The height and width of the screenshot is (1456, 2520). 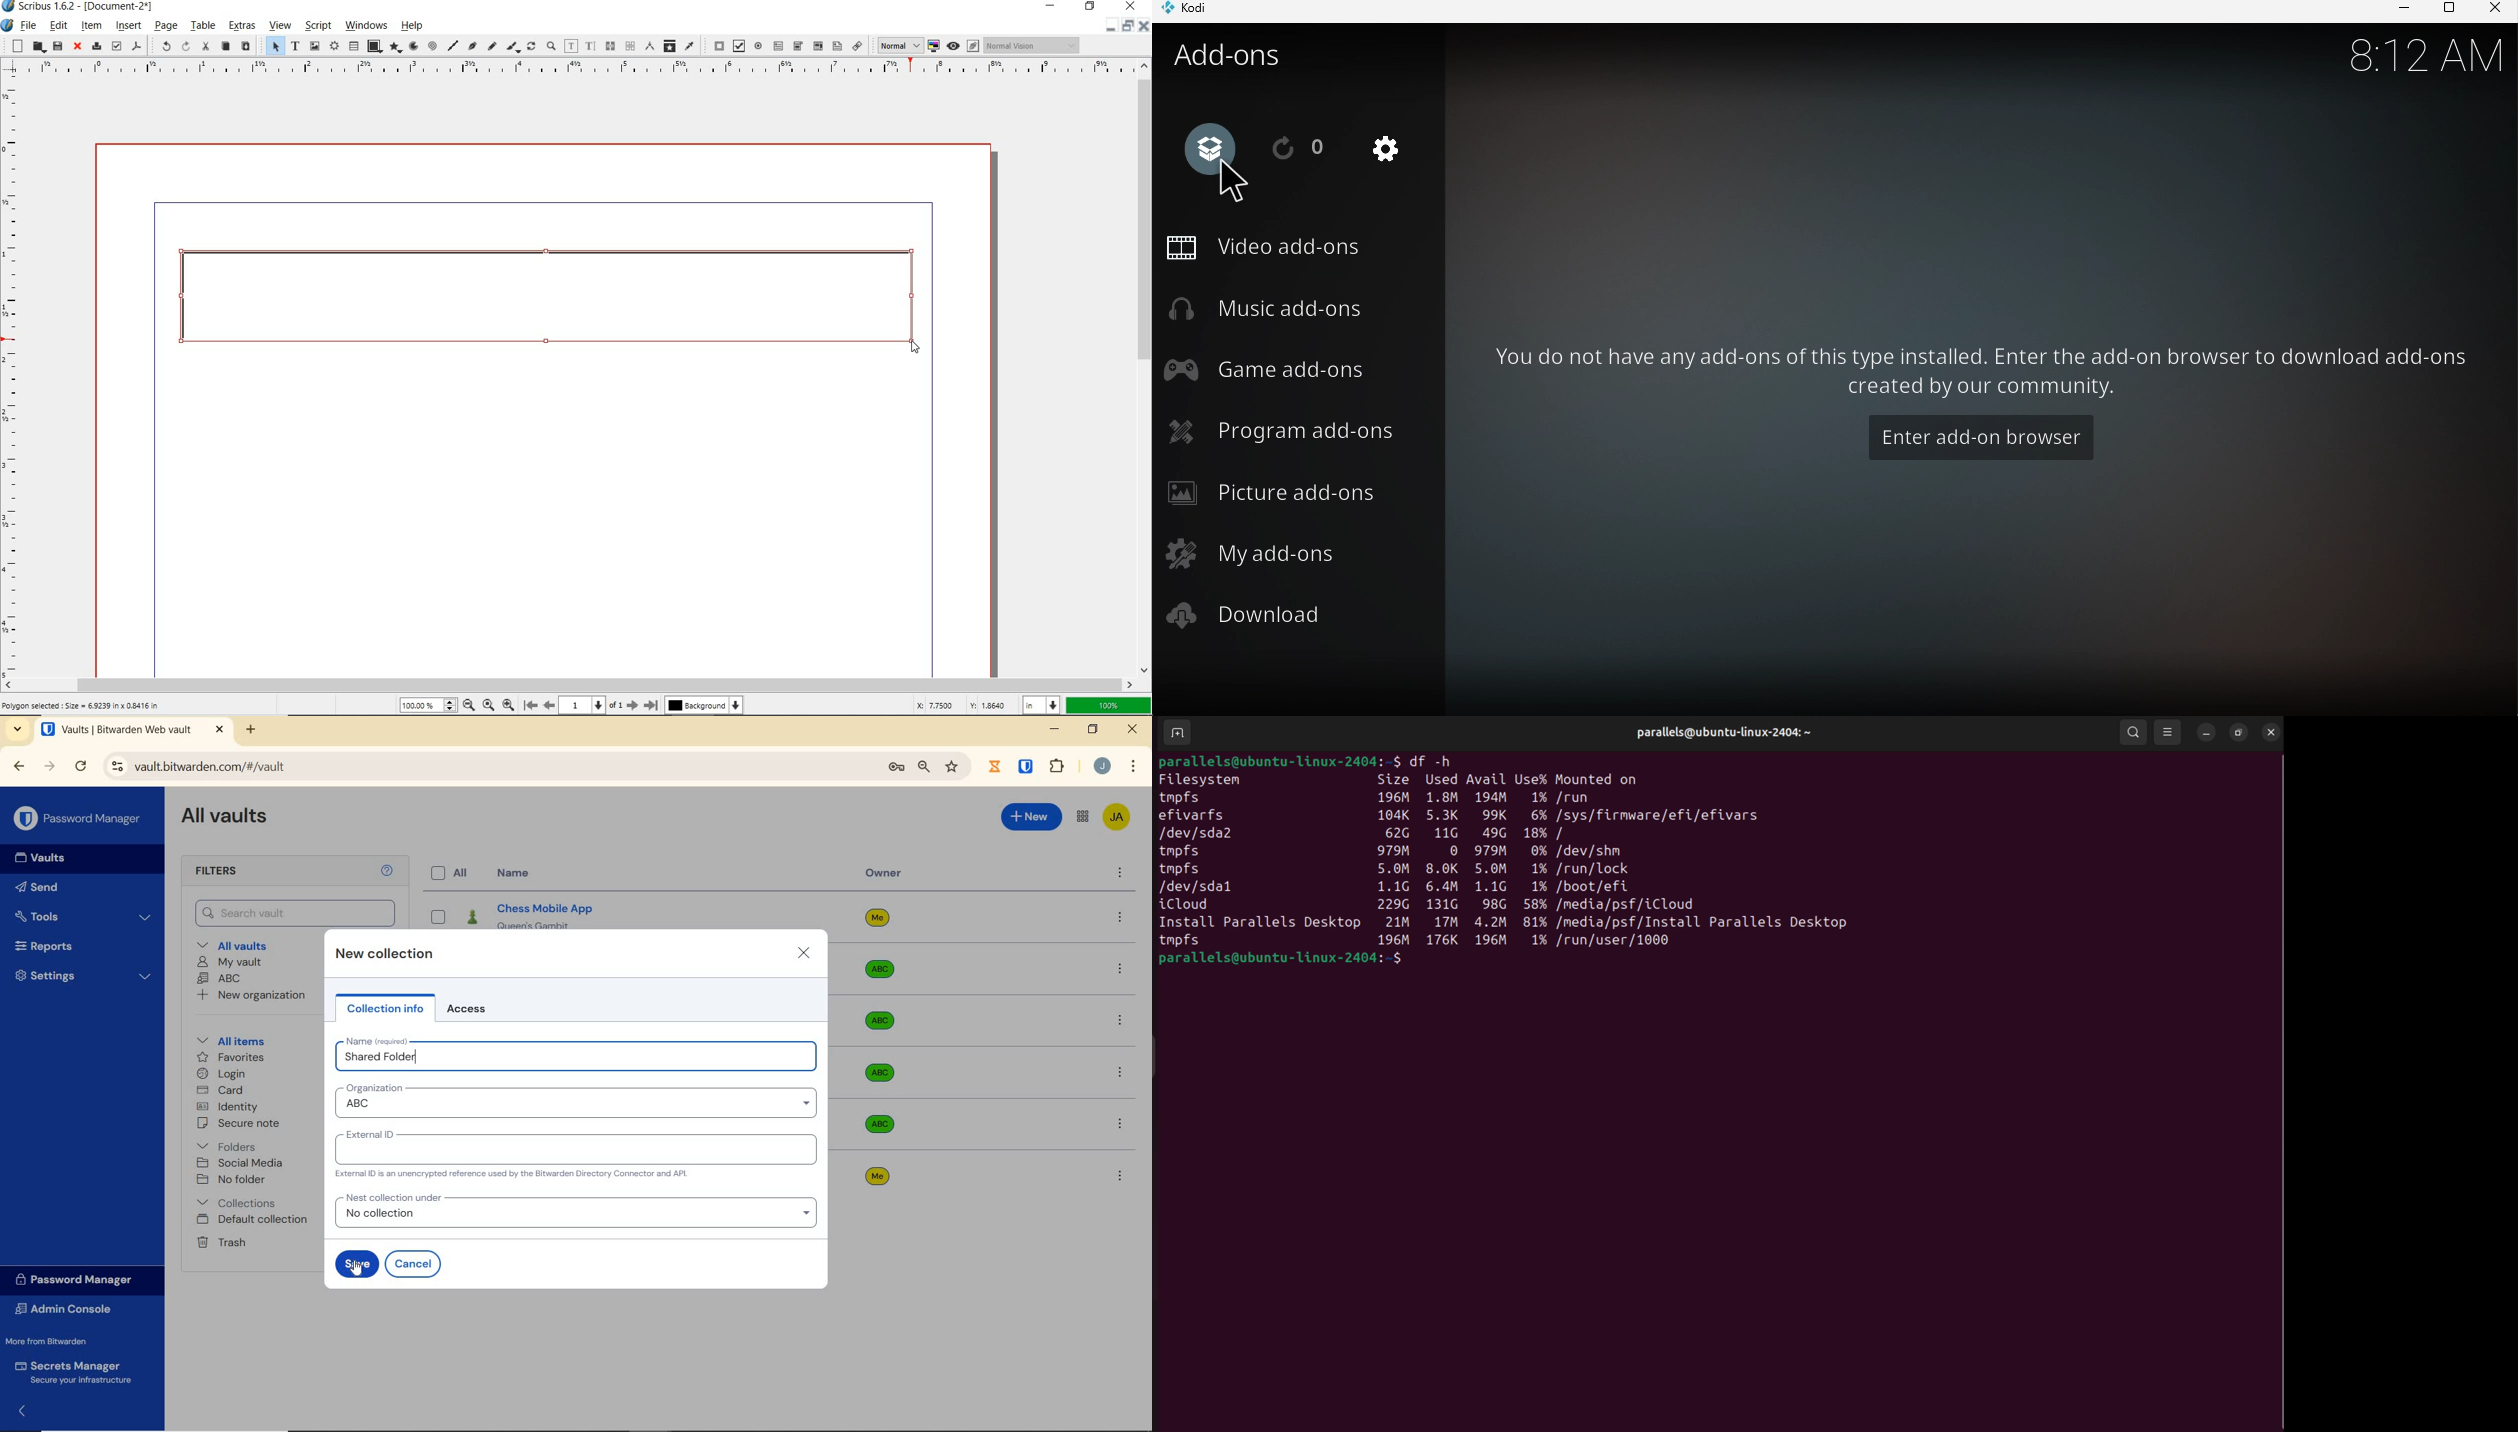 What do you see at coordinates (453, 45) in the screenshot?
I see `line` at bounding box center [453, 45].